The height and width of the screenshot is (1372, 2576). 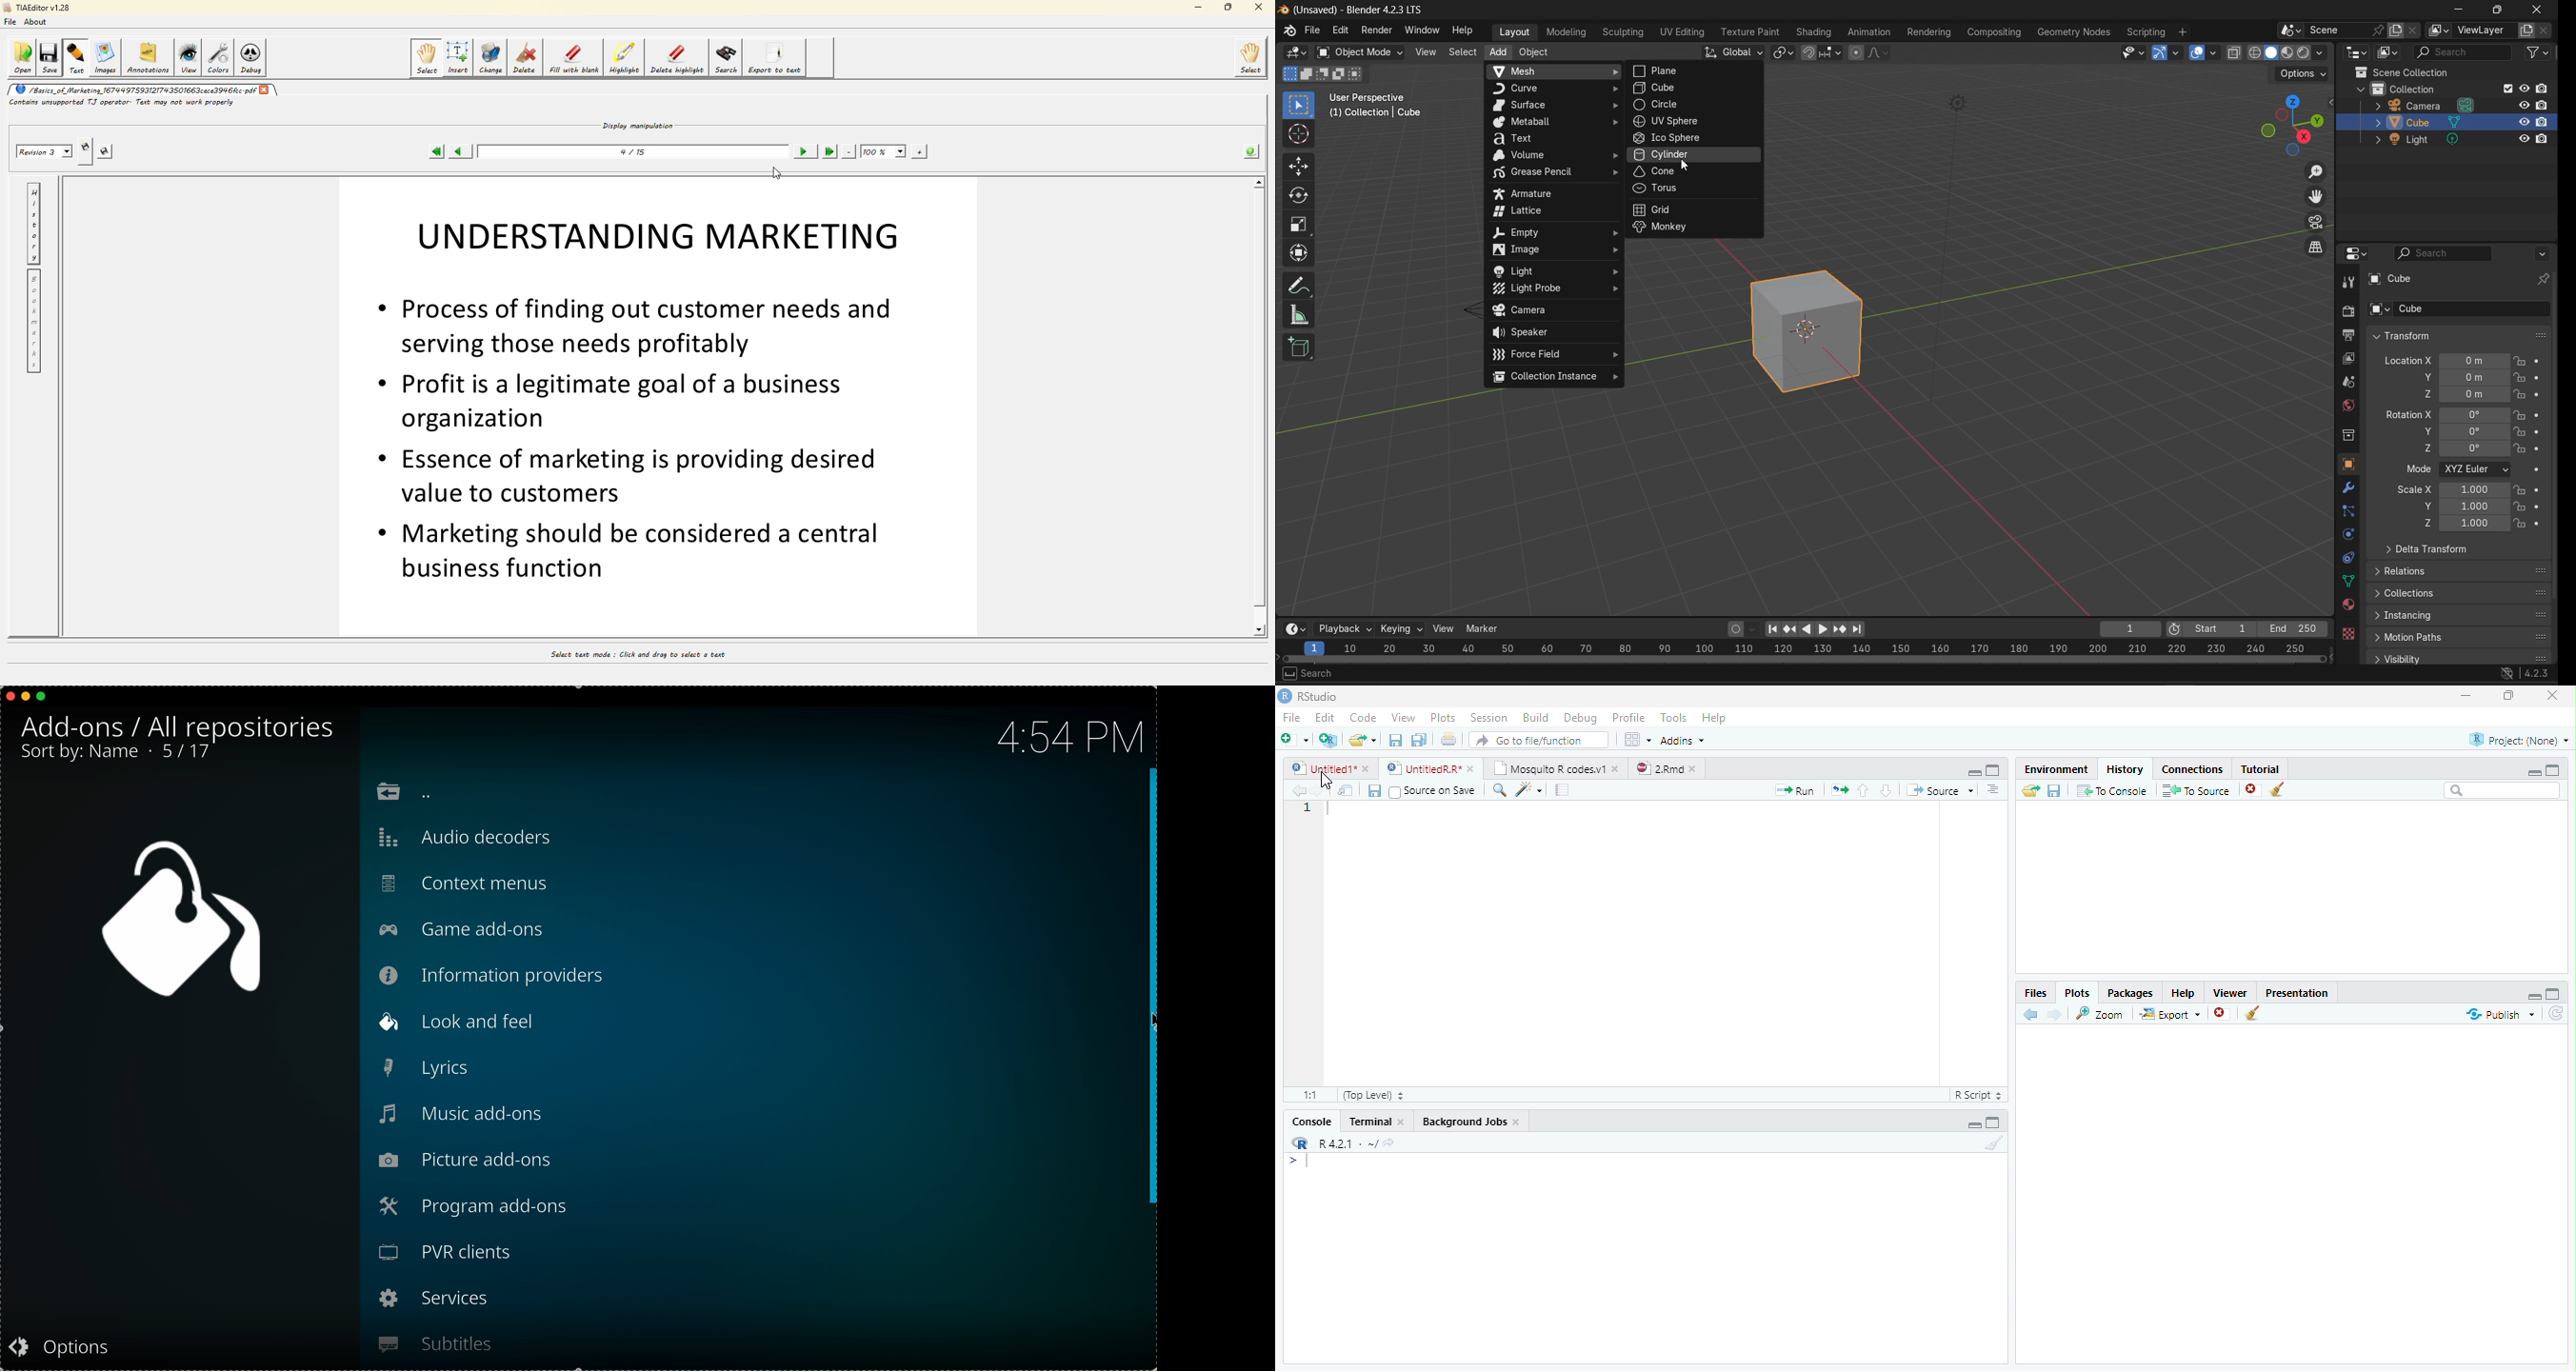 What do you see at coordinates (2349, 335) in the screenshot?
I see `output` at bounding box center [2349, 335].